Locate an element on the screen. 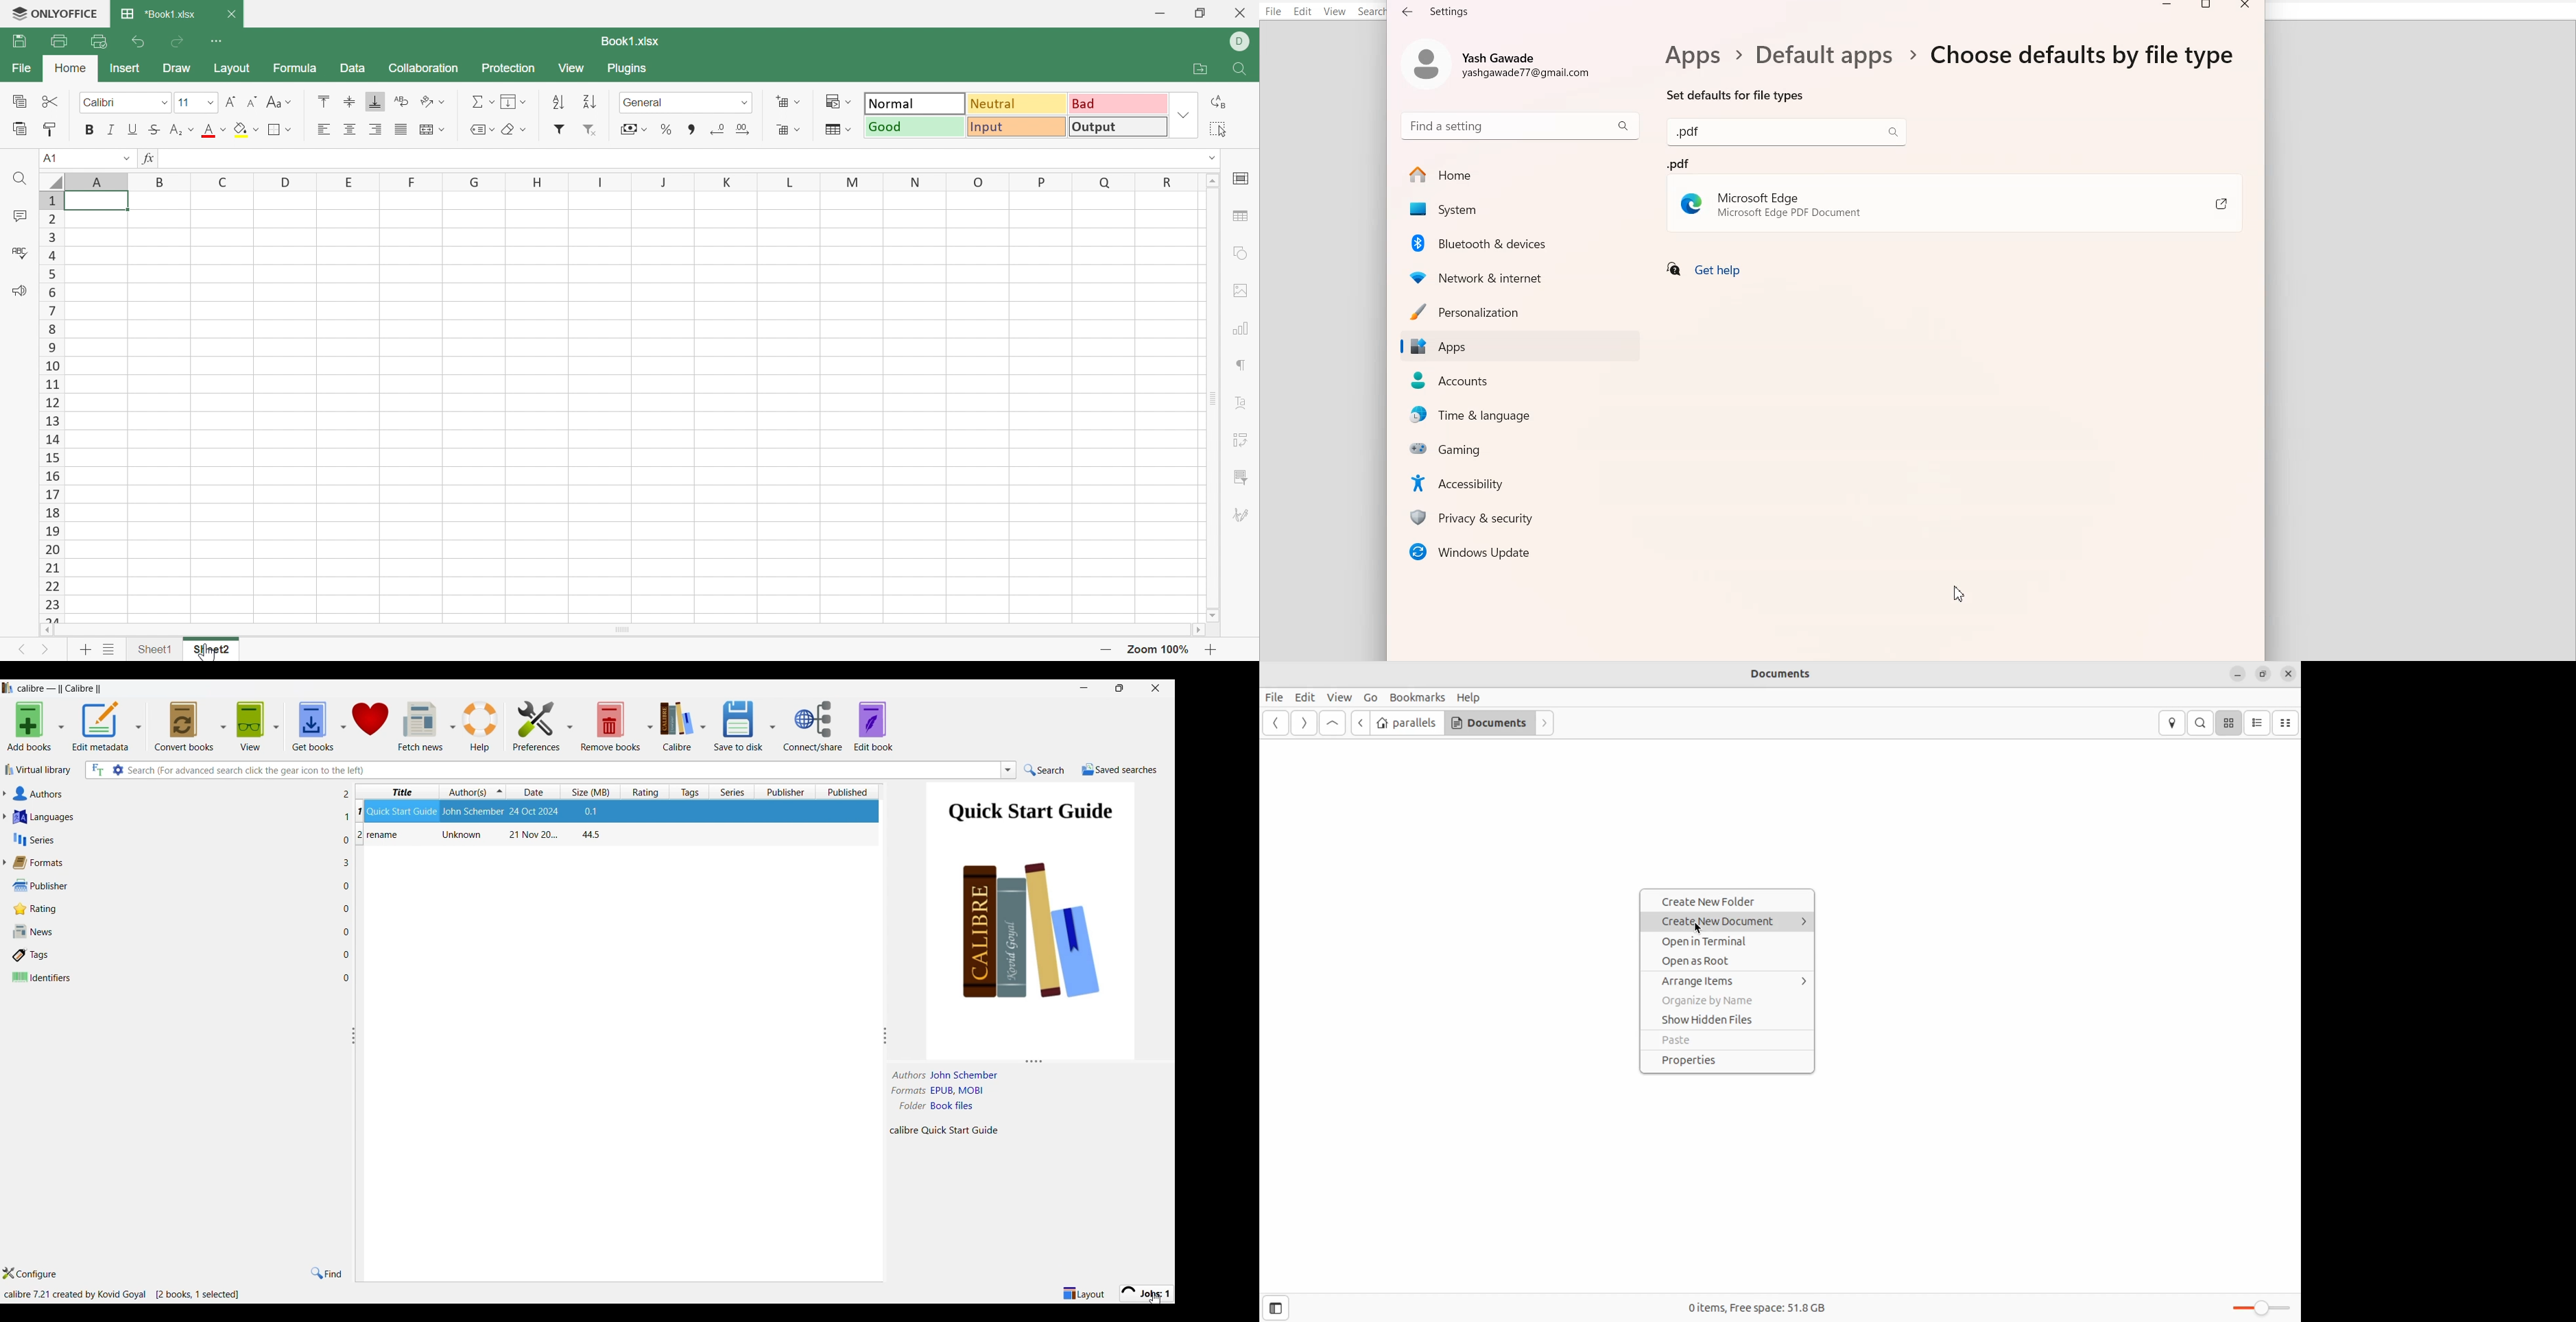 Image resolution: width=2576 pixels, height=1344 pixels. System is located at coordinates (1519, 210).